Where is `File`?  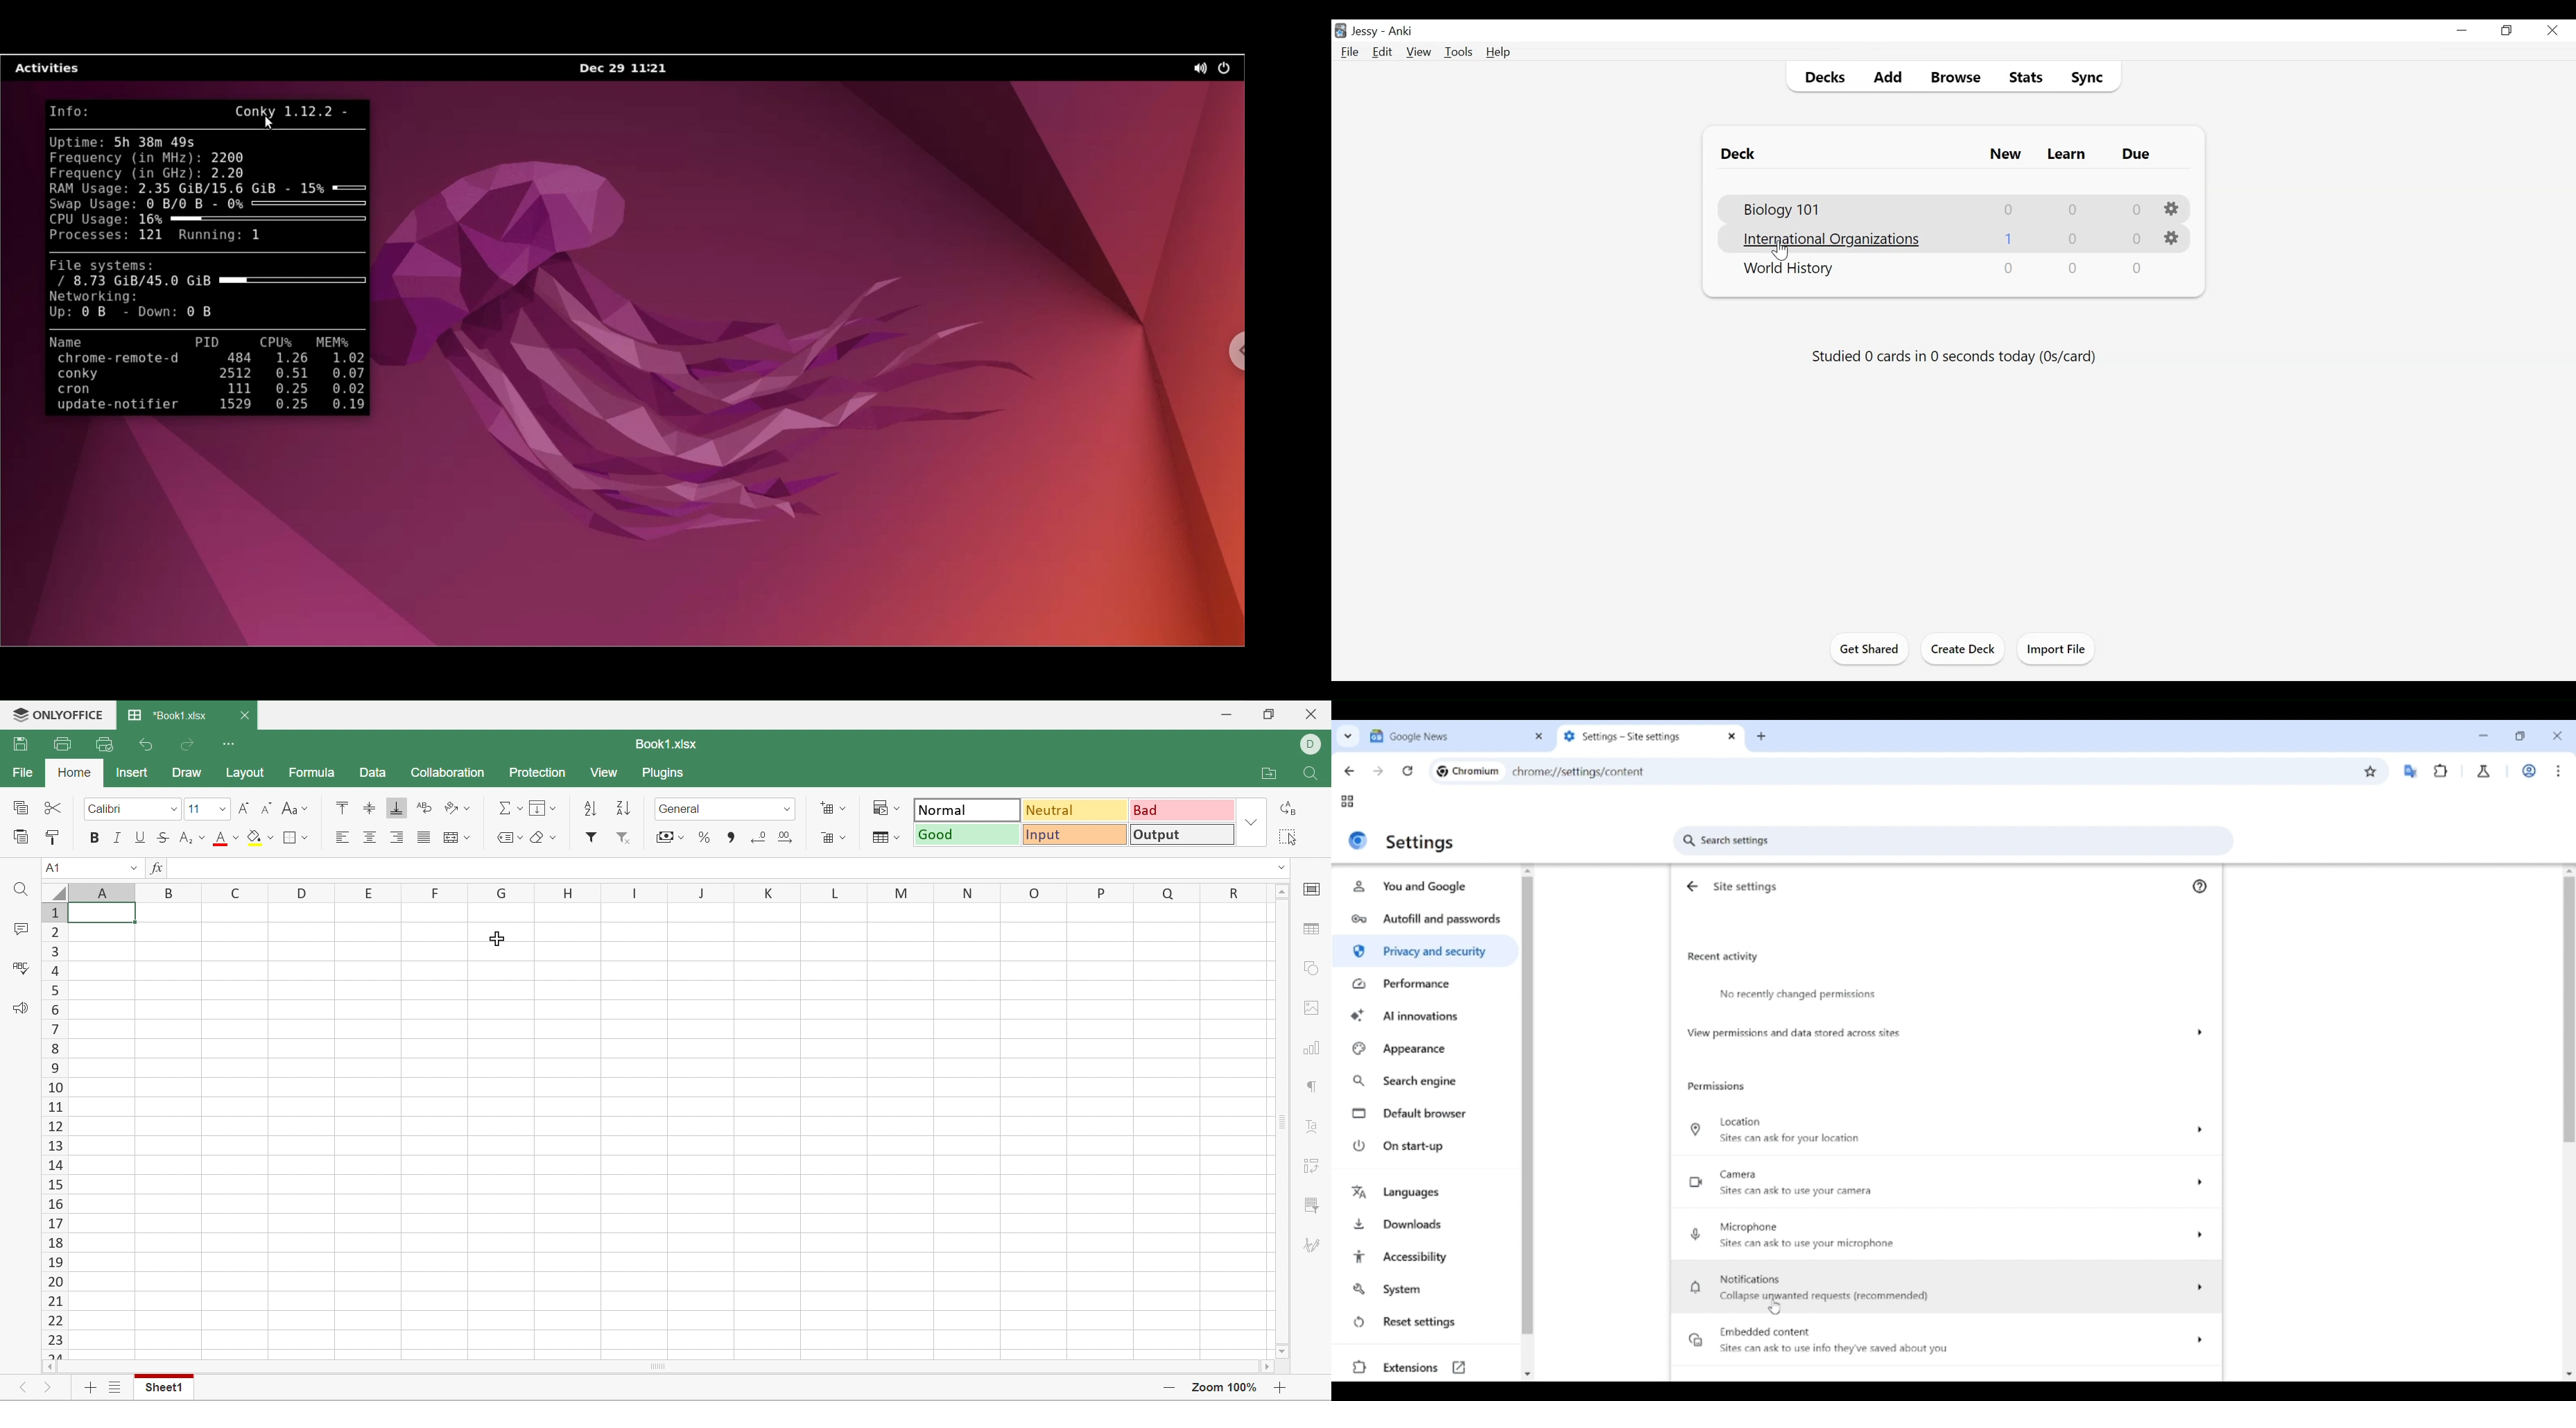
File is located at coordinates (1350, 53).